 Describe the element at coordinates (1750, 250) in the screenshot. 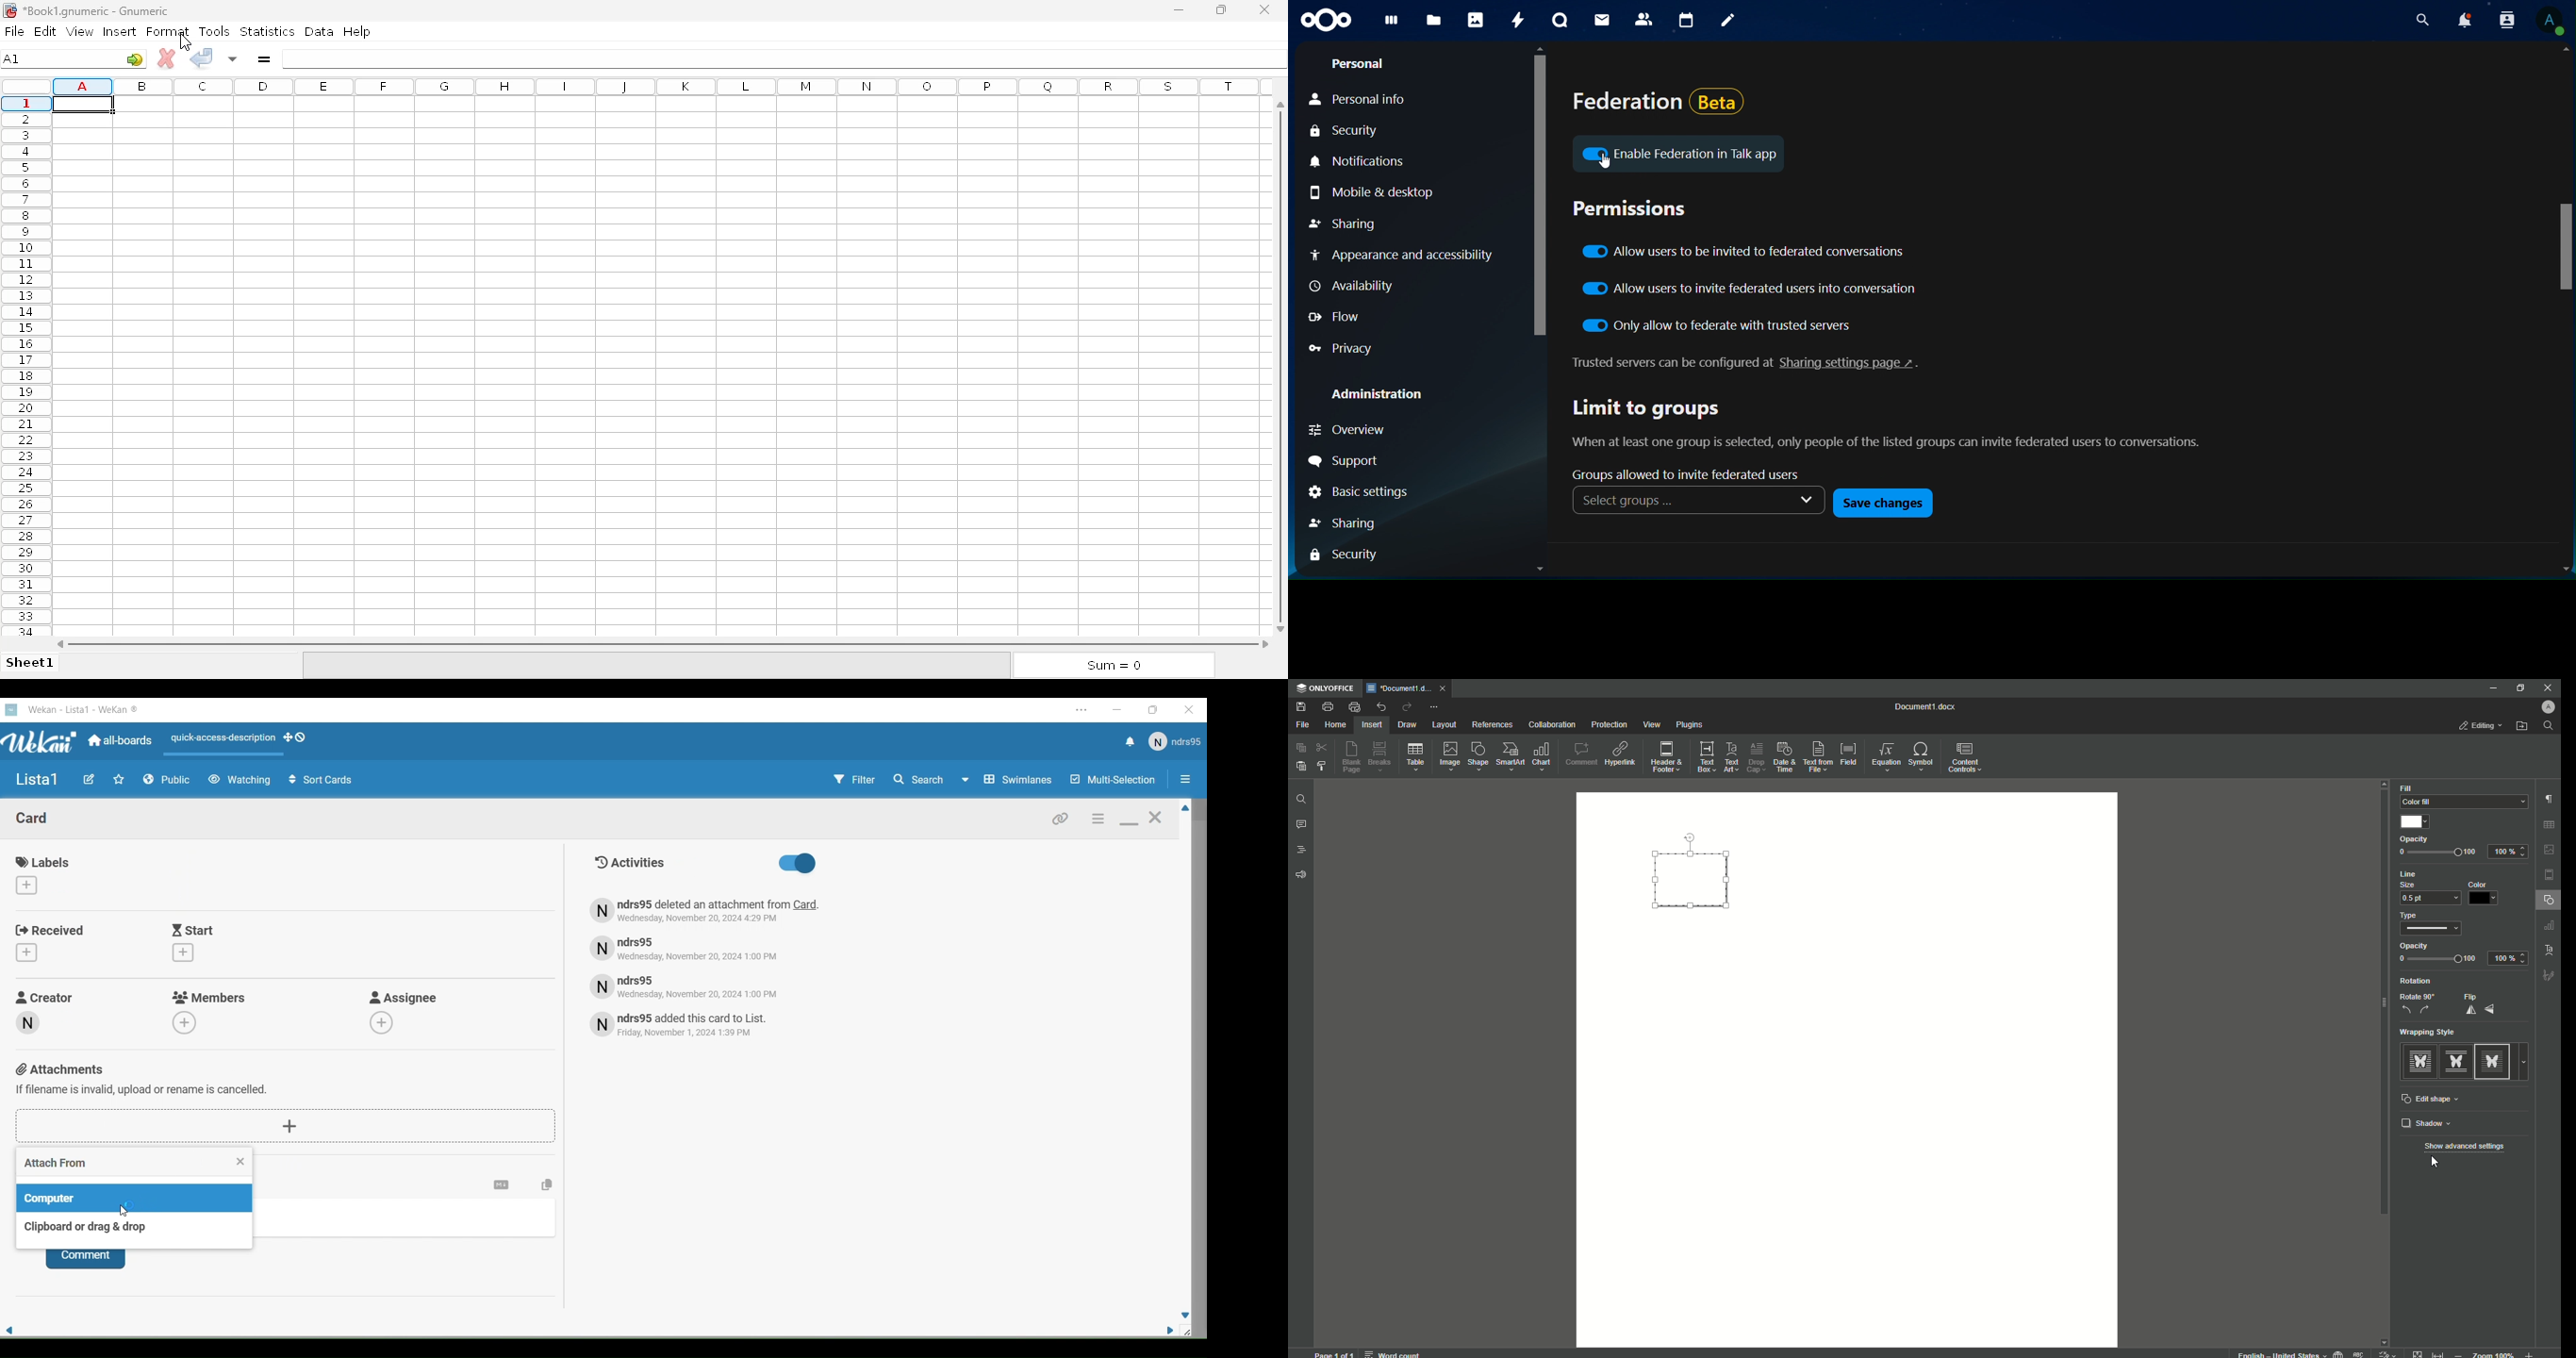

I see `allow users to invite to federated conversations` at that location.